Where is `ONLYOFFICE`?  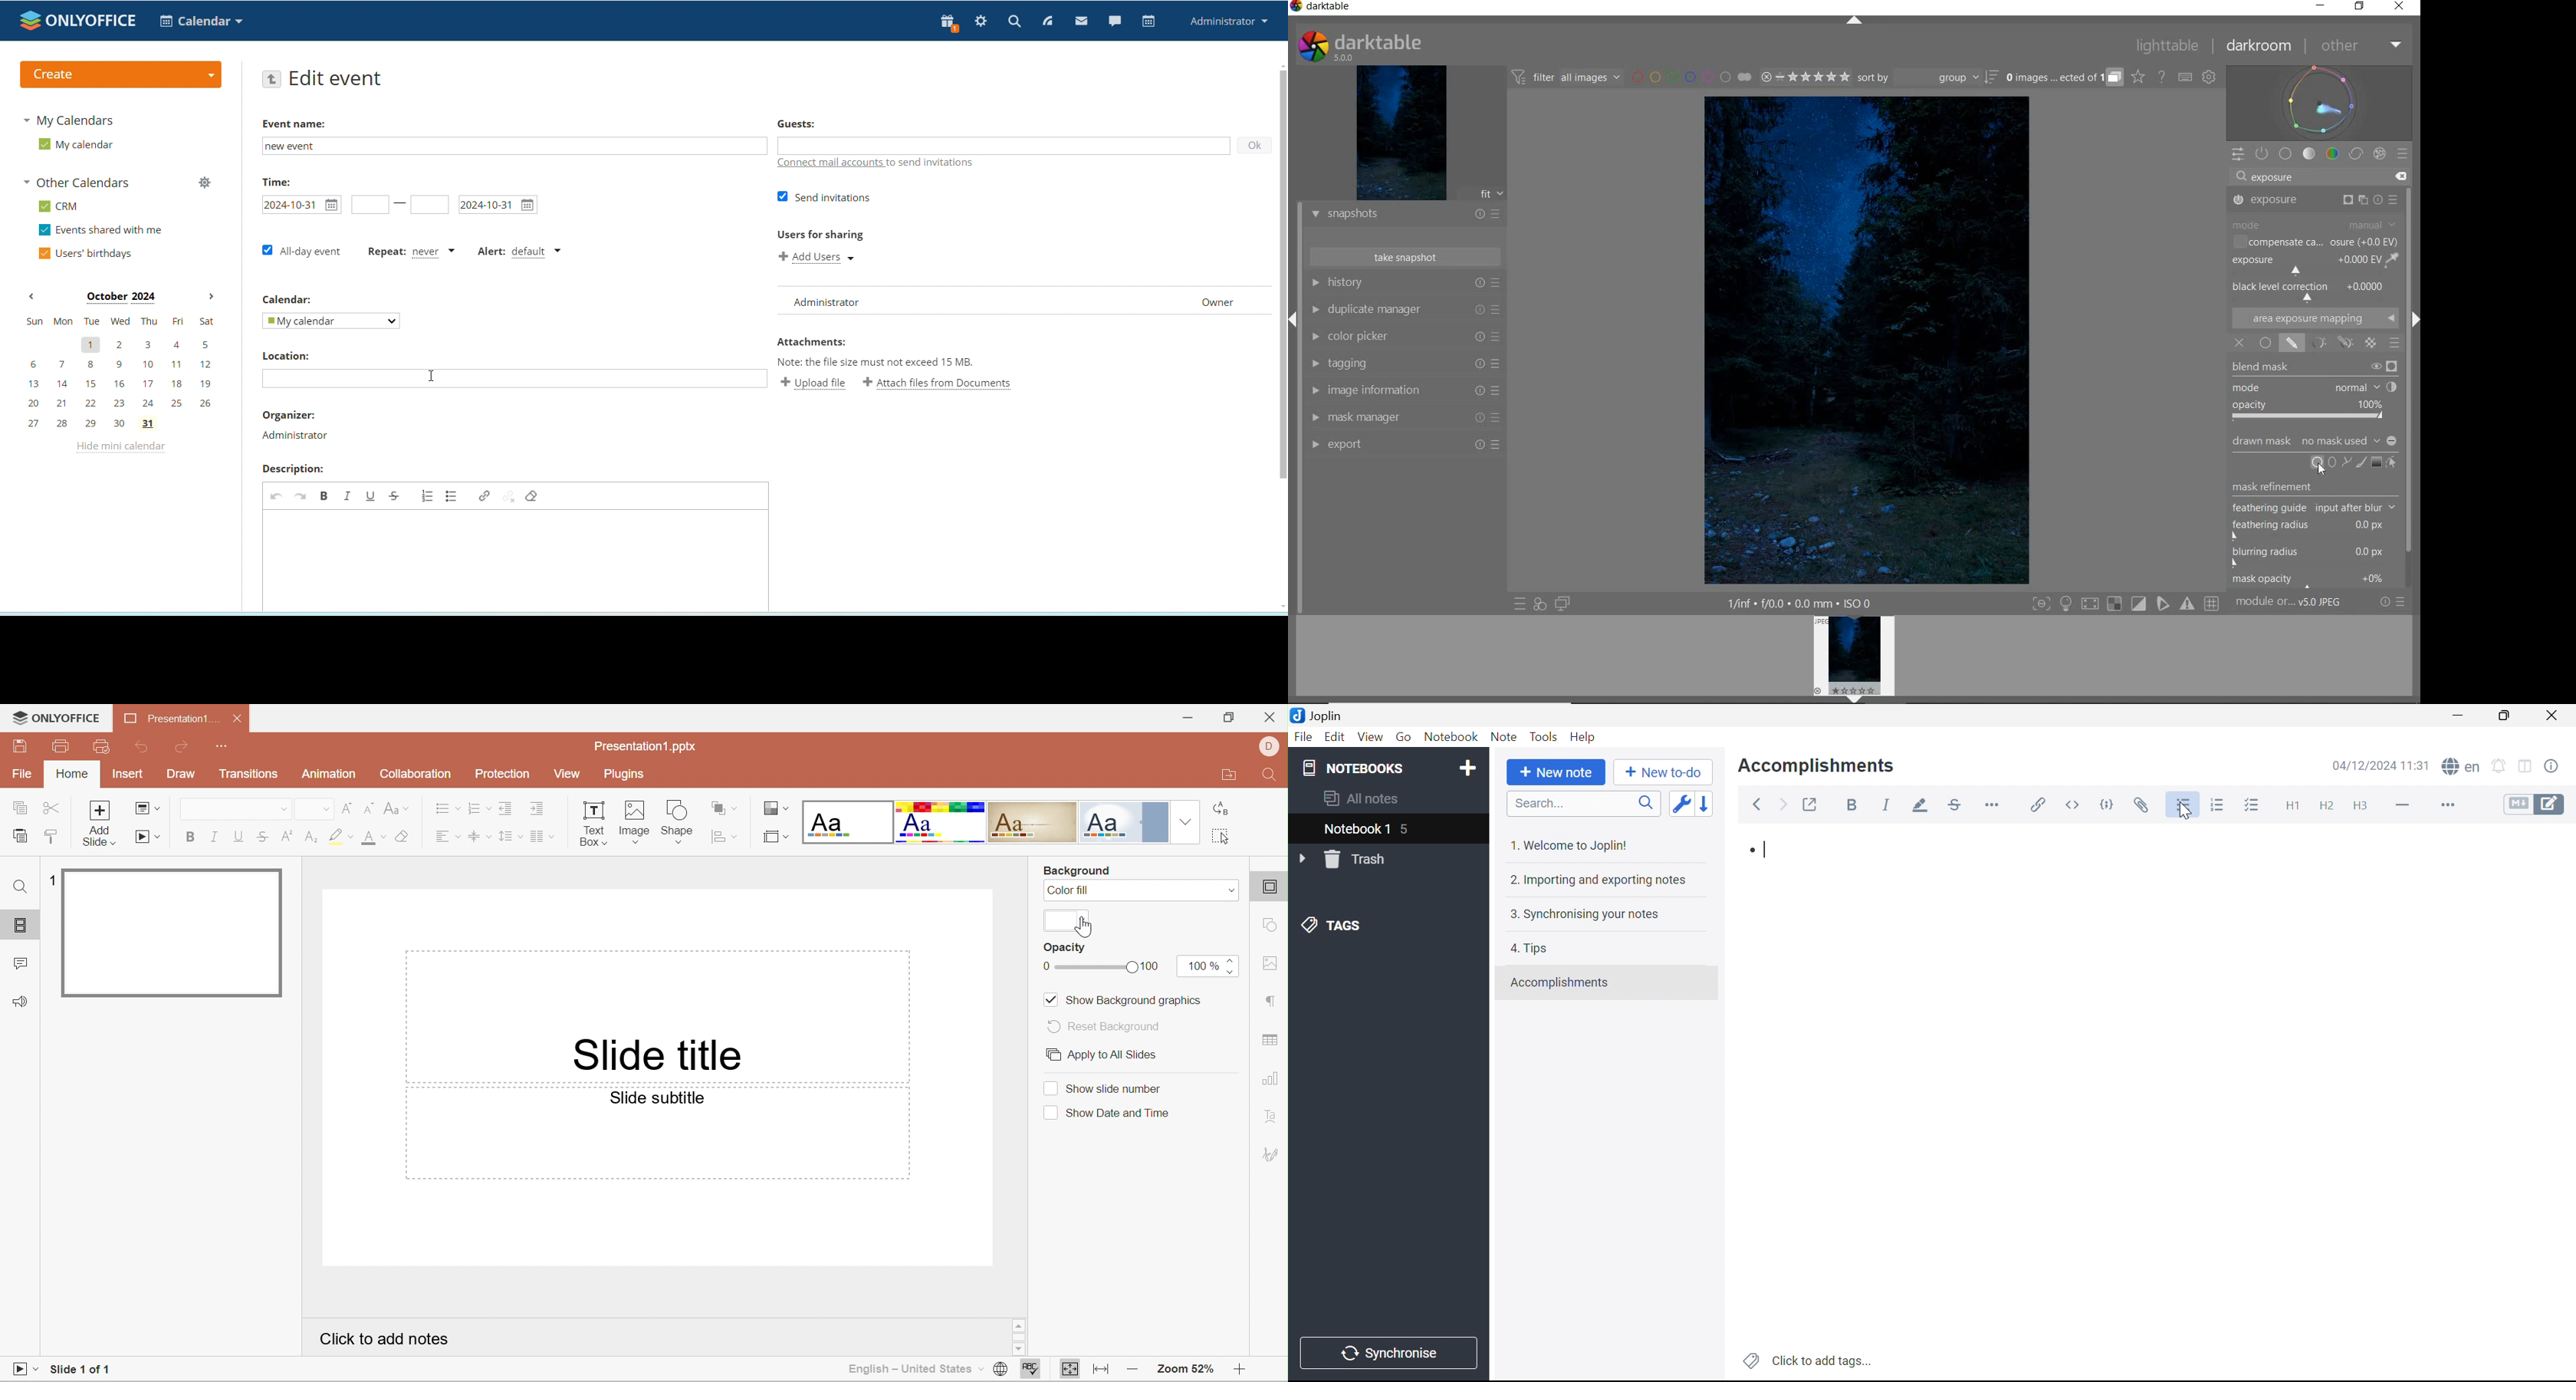 ONLYOFFICE is located at coordinates (53, 719).